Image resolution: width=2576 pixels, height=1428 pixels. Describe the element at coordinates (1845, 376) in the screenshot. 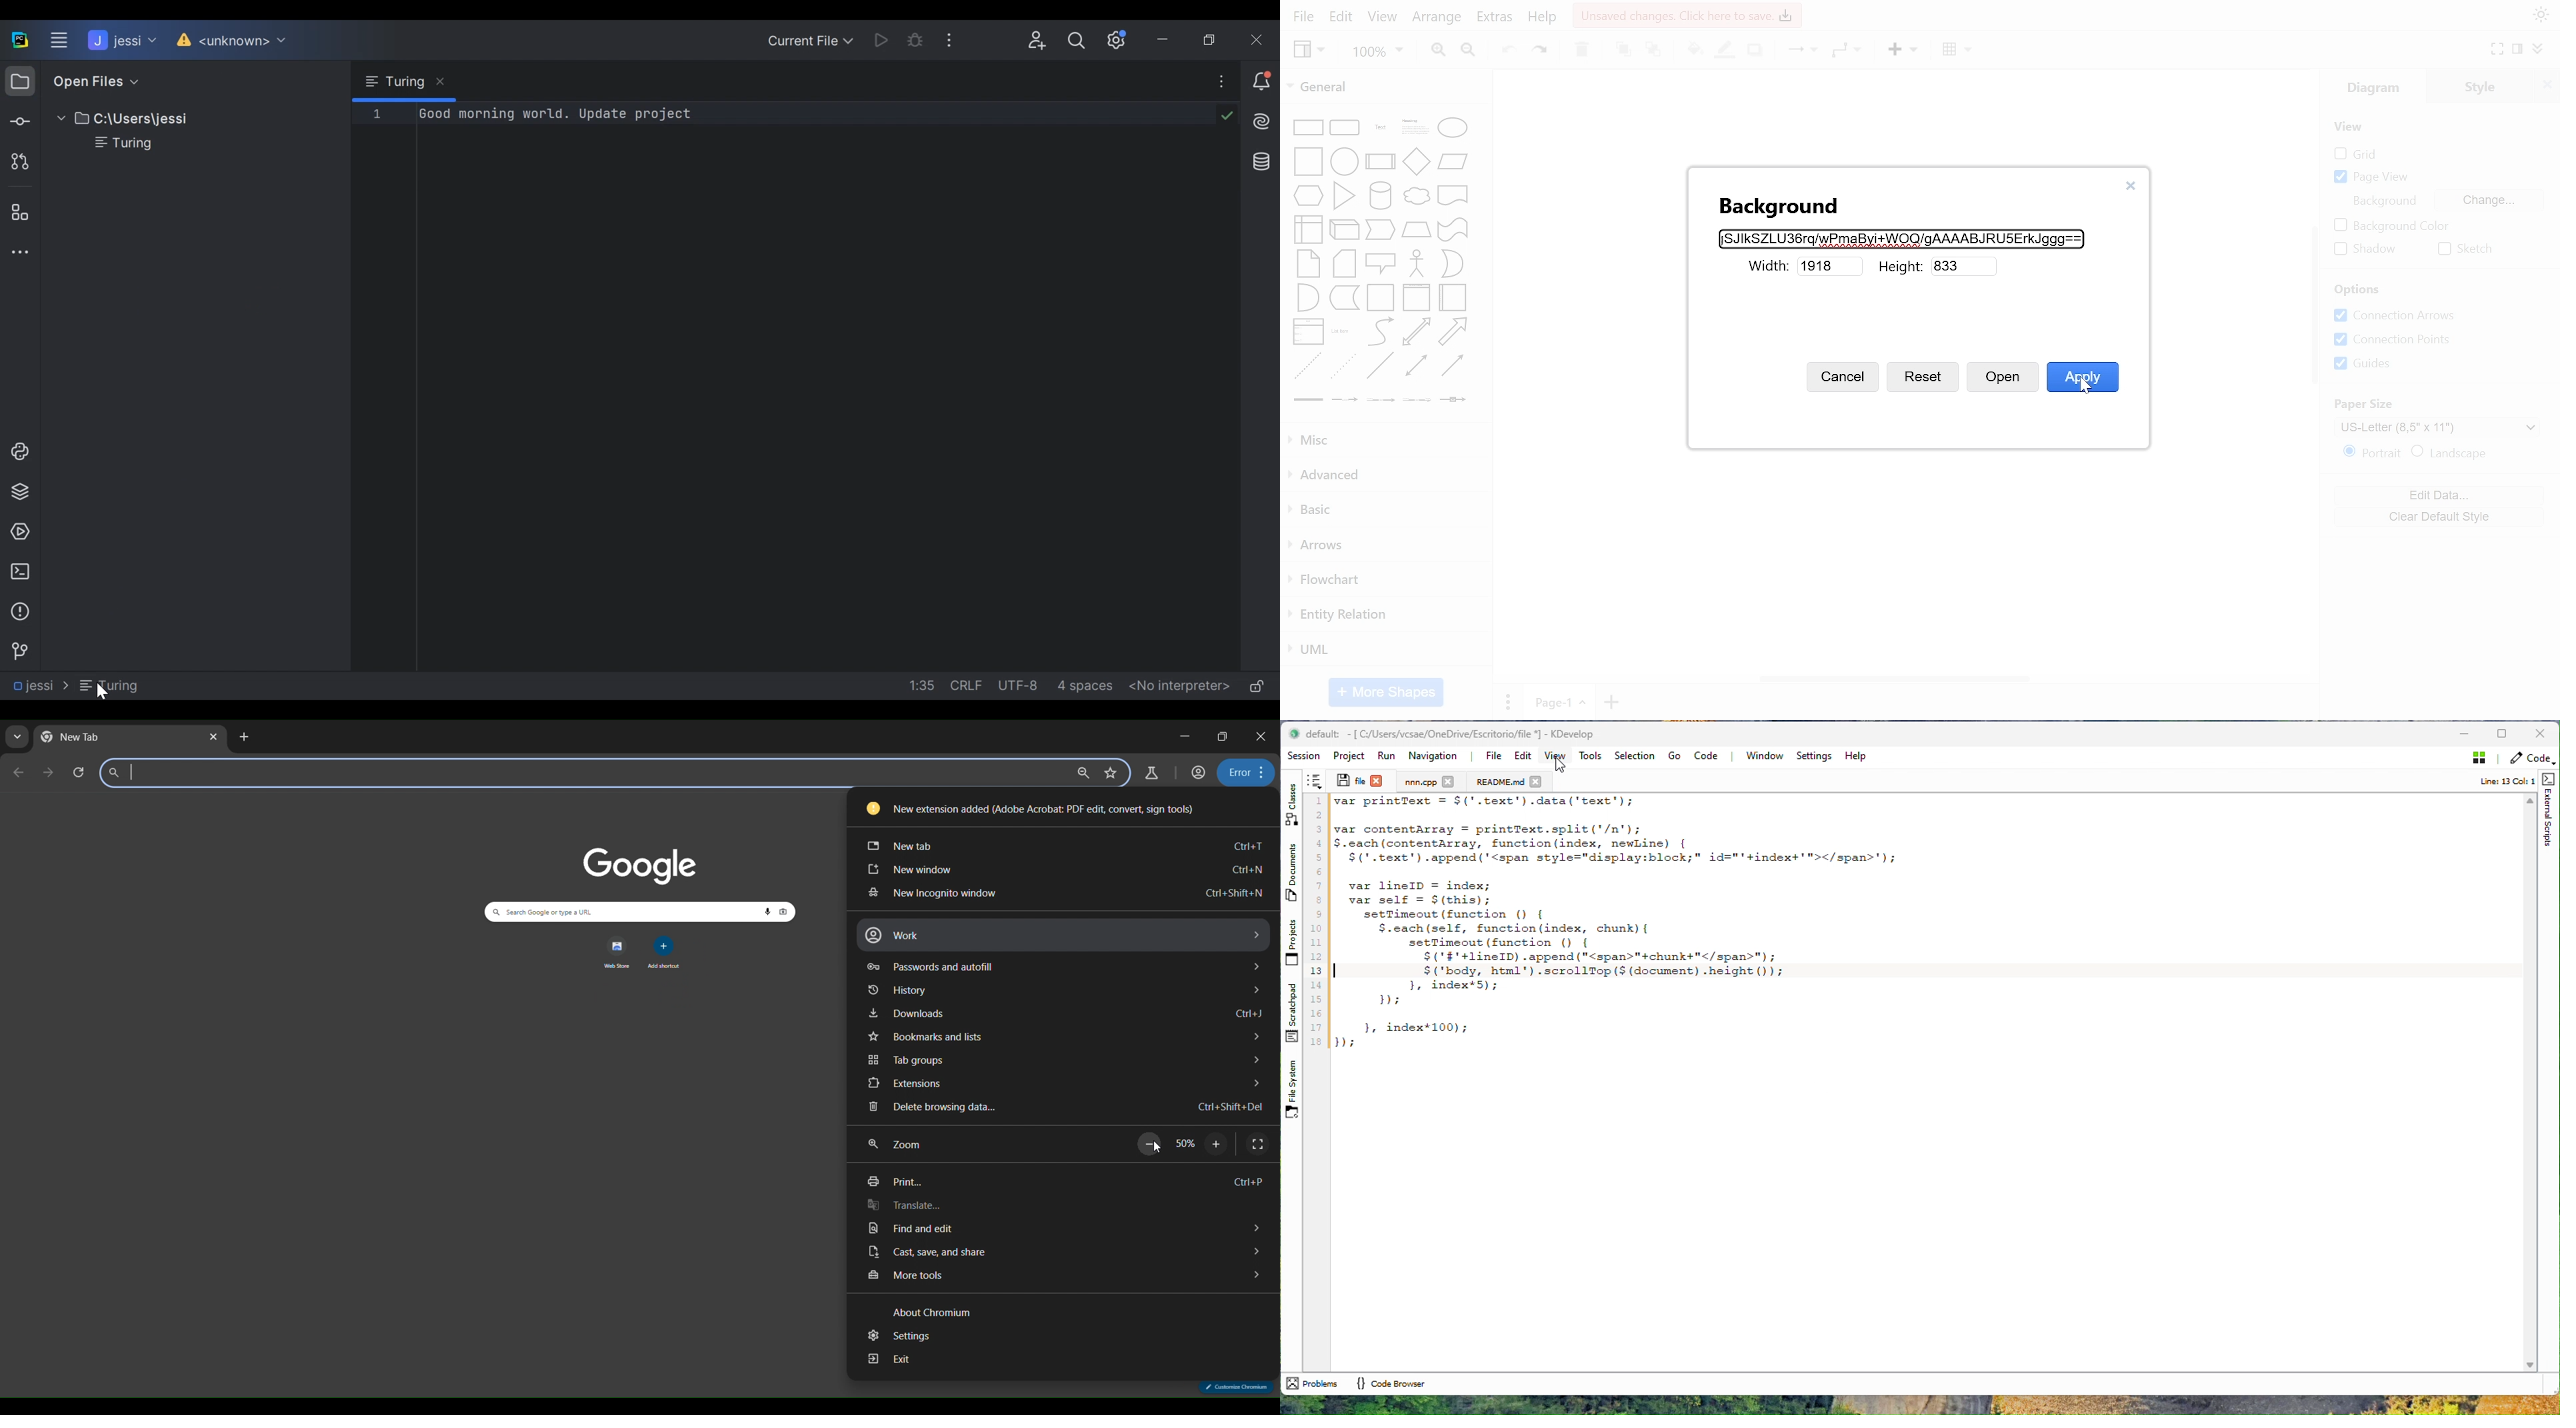

I see `cancel` at that location.